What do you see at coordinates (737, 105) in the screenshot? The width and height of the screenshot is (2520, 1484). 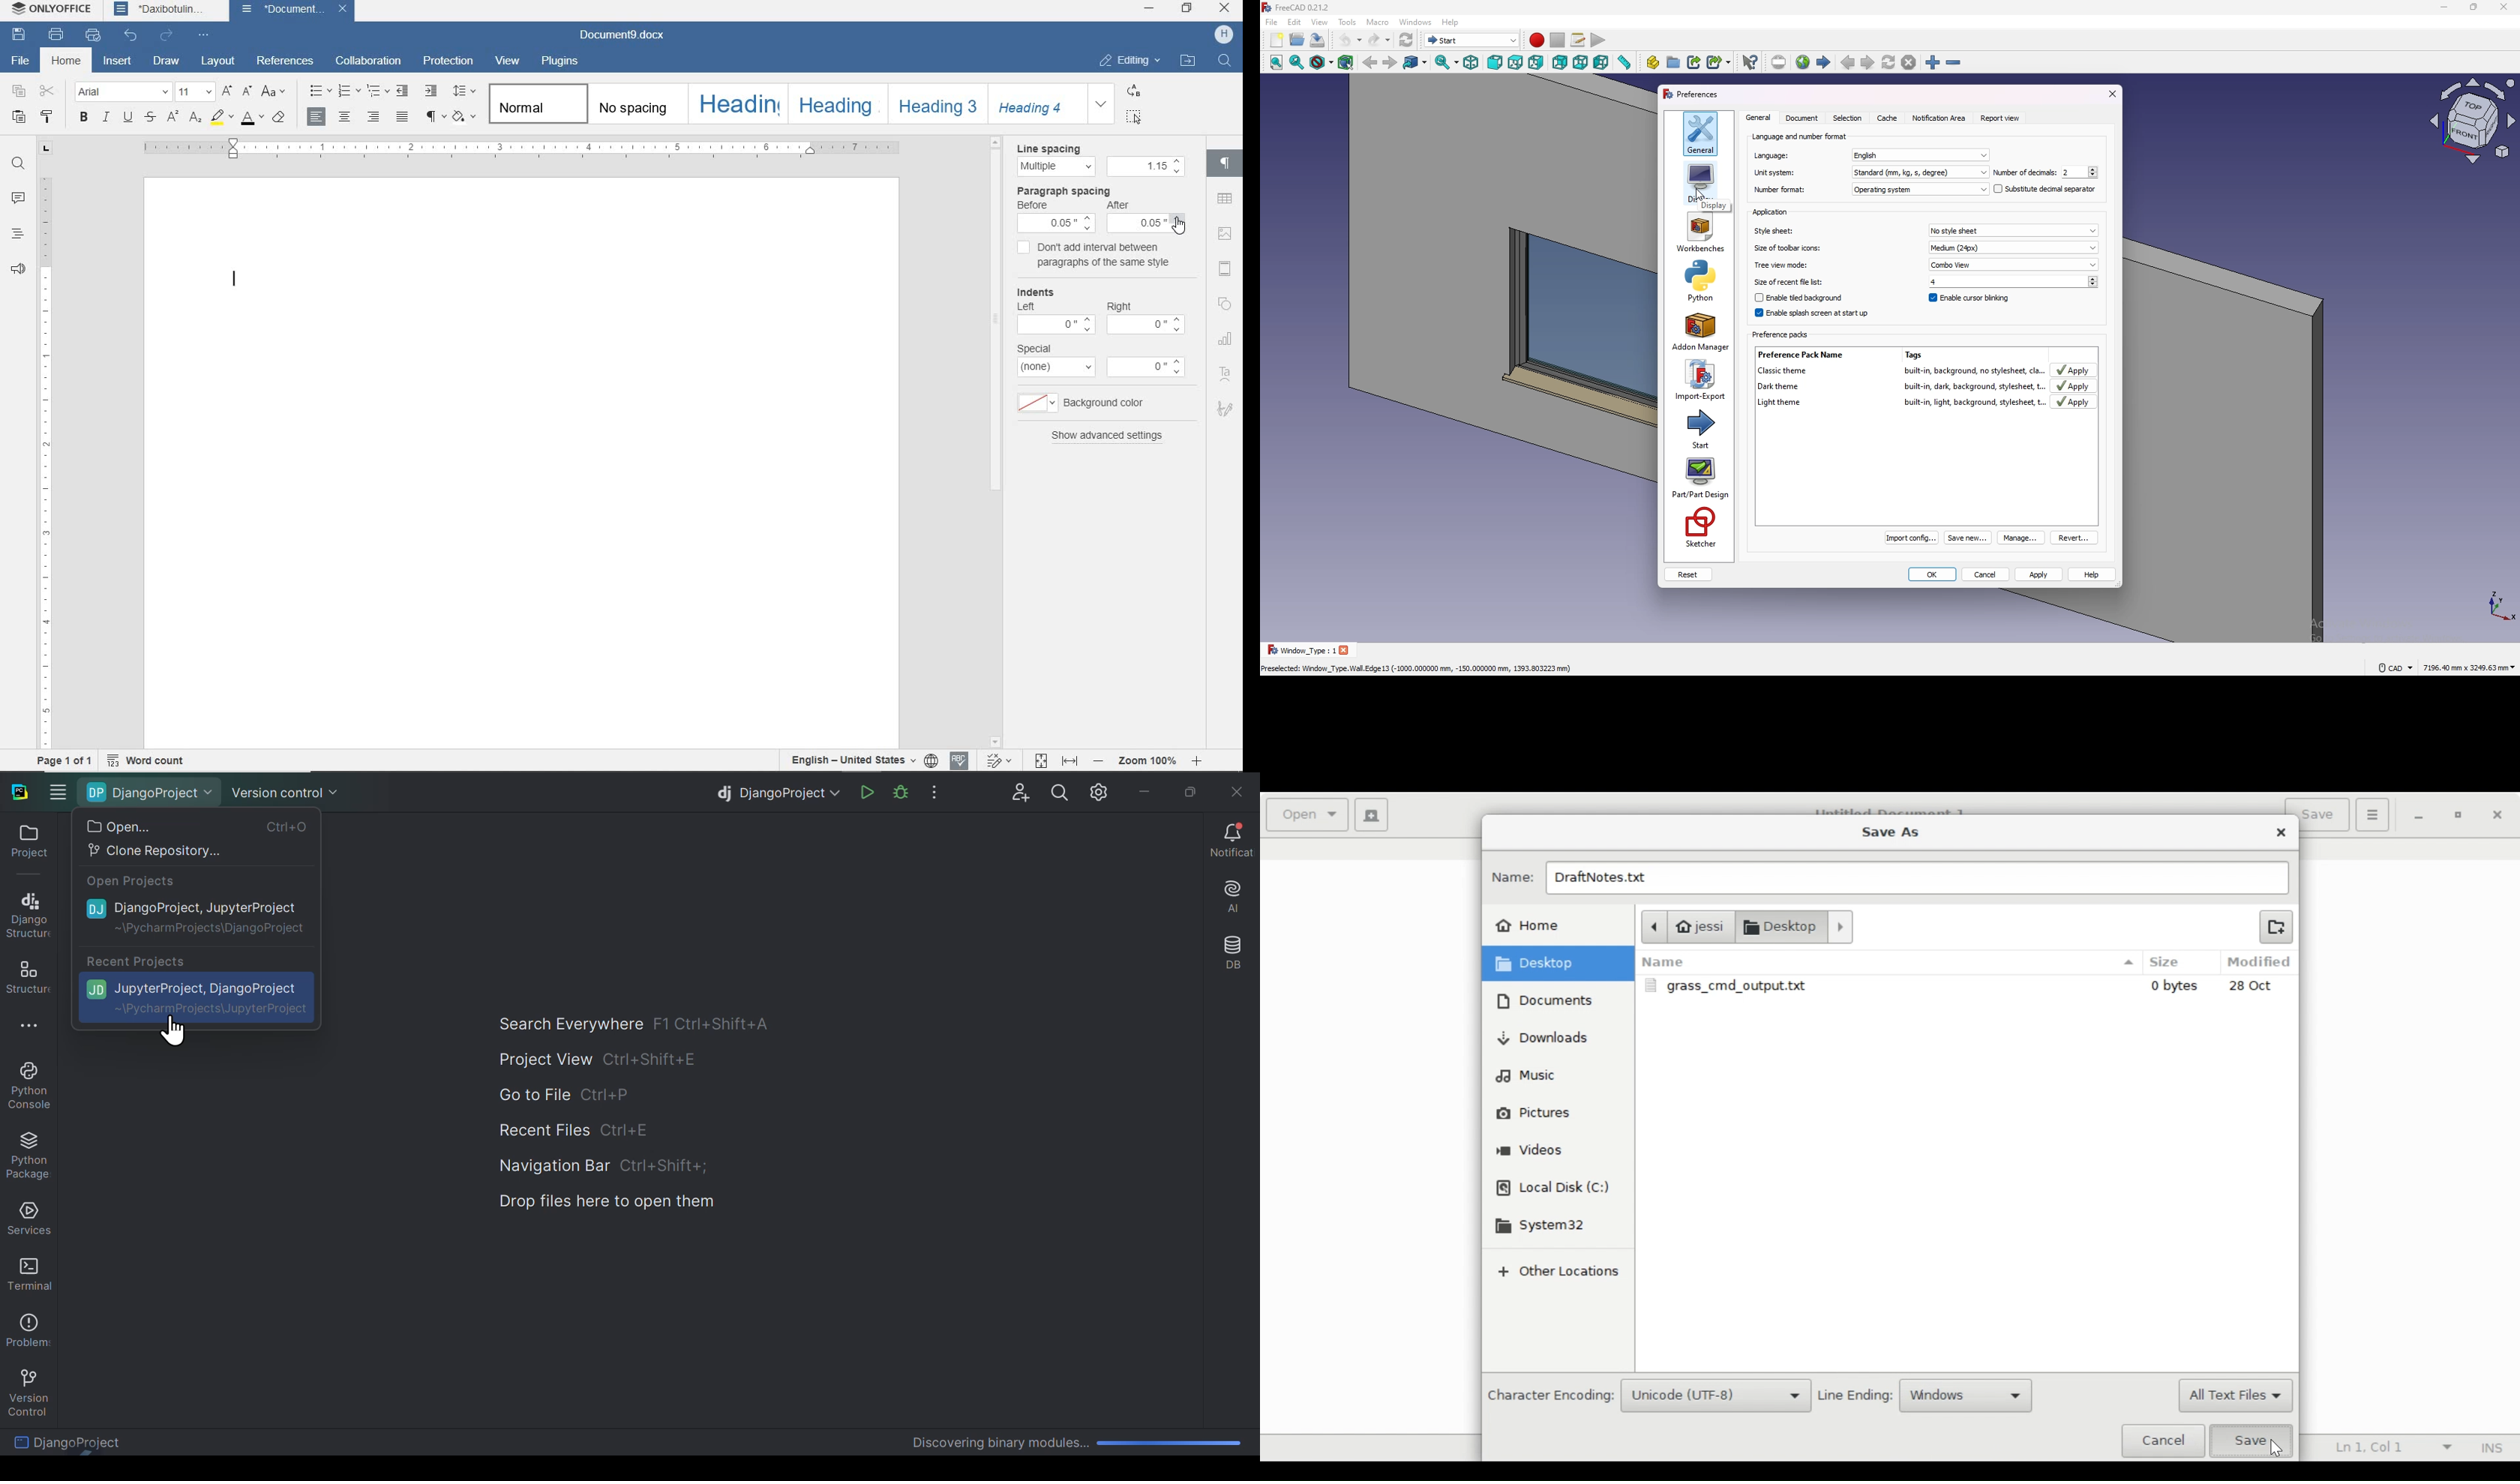 I see `heading 1` at bounding box center [737, 105].